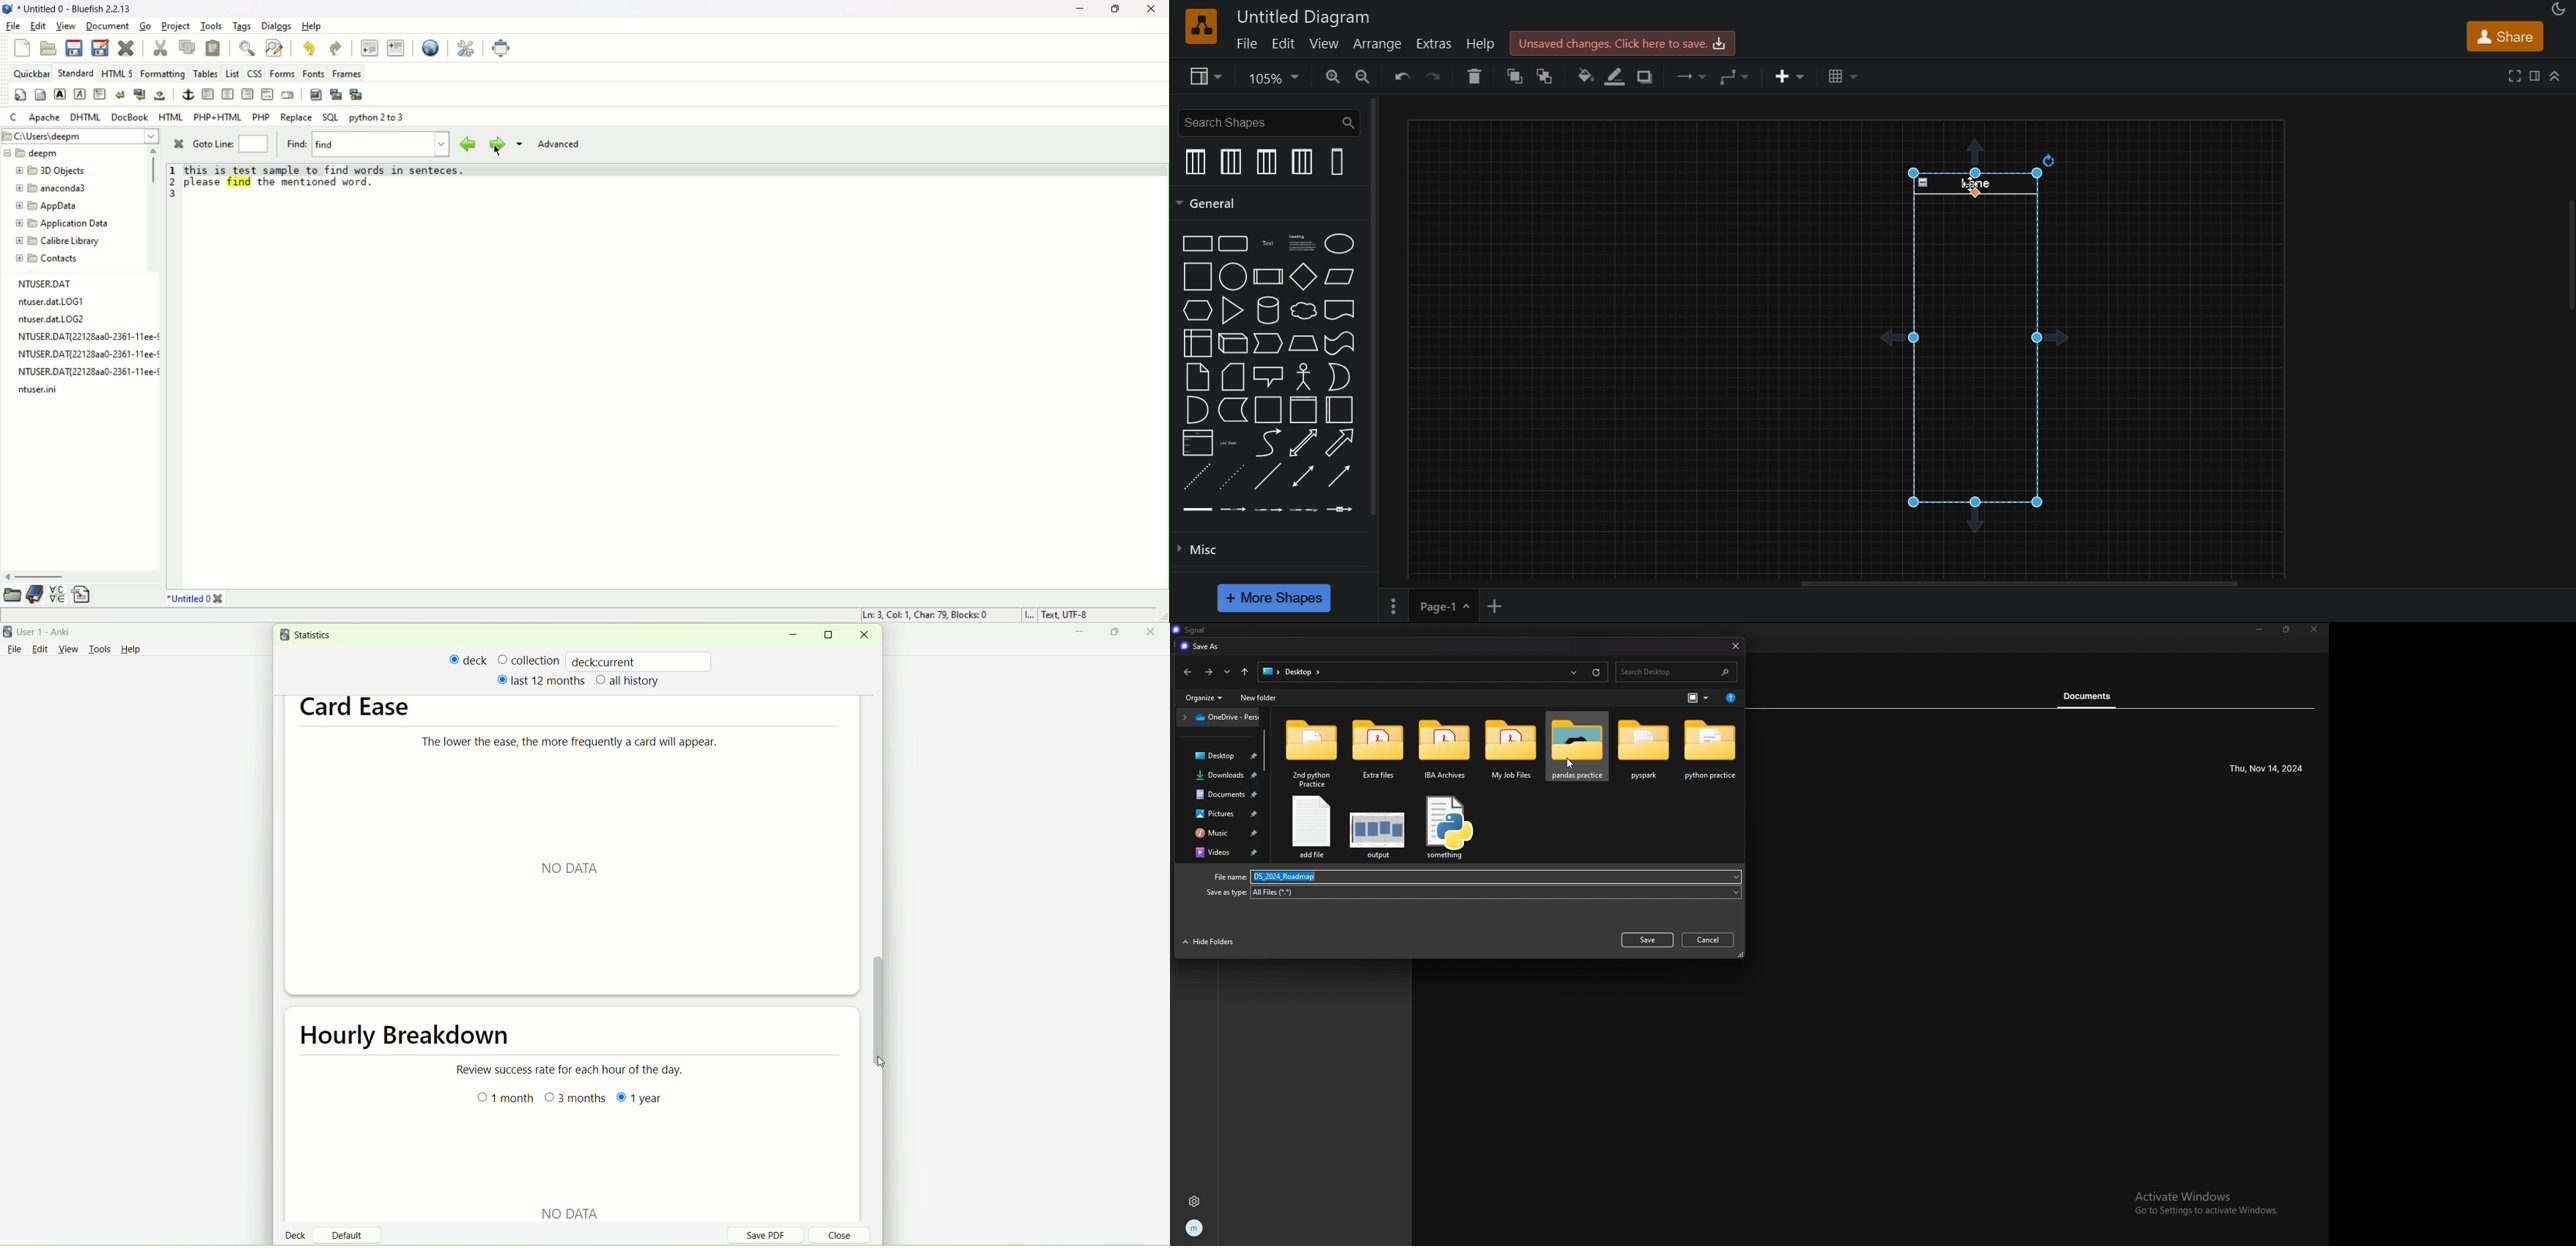 This screenshot has height=1260, width=2576. Describe the element at coordinates (1234, 310) in the screenshot. I see `trinagle` at that location.